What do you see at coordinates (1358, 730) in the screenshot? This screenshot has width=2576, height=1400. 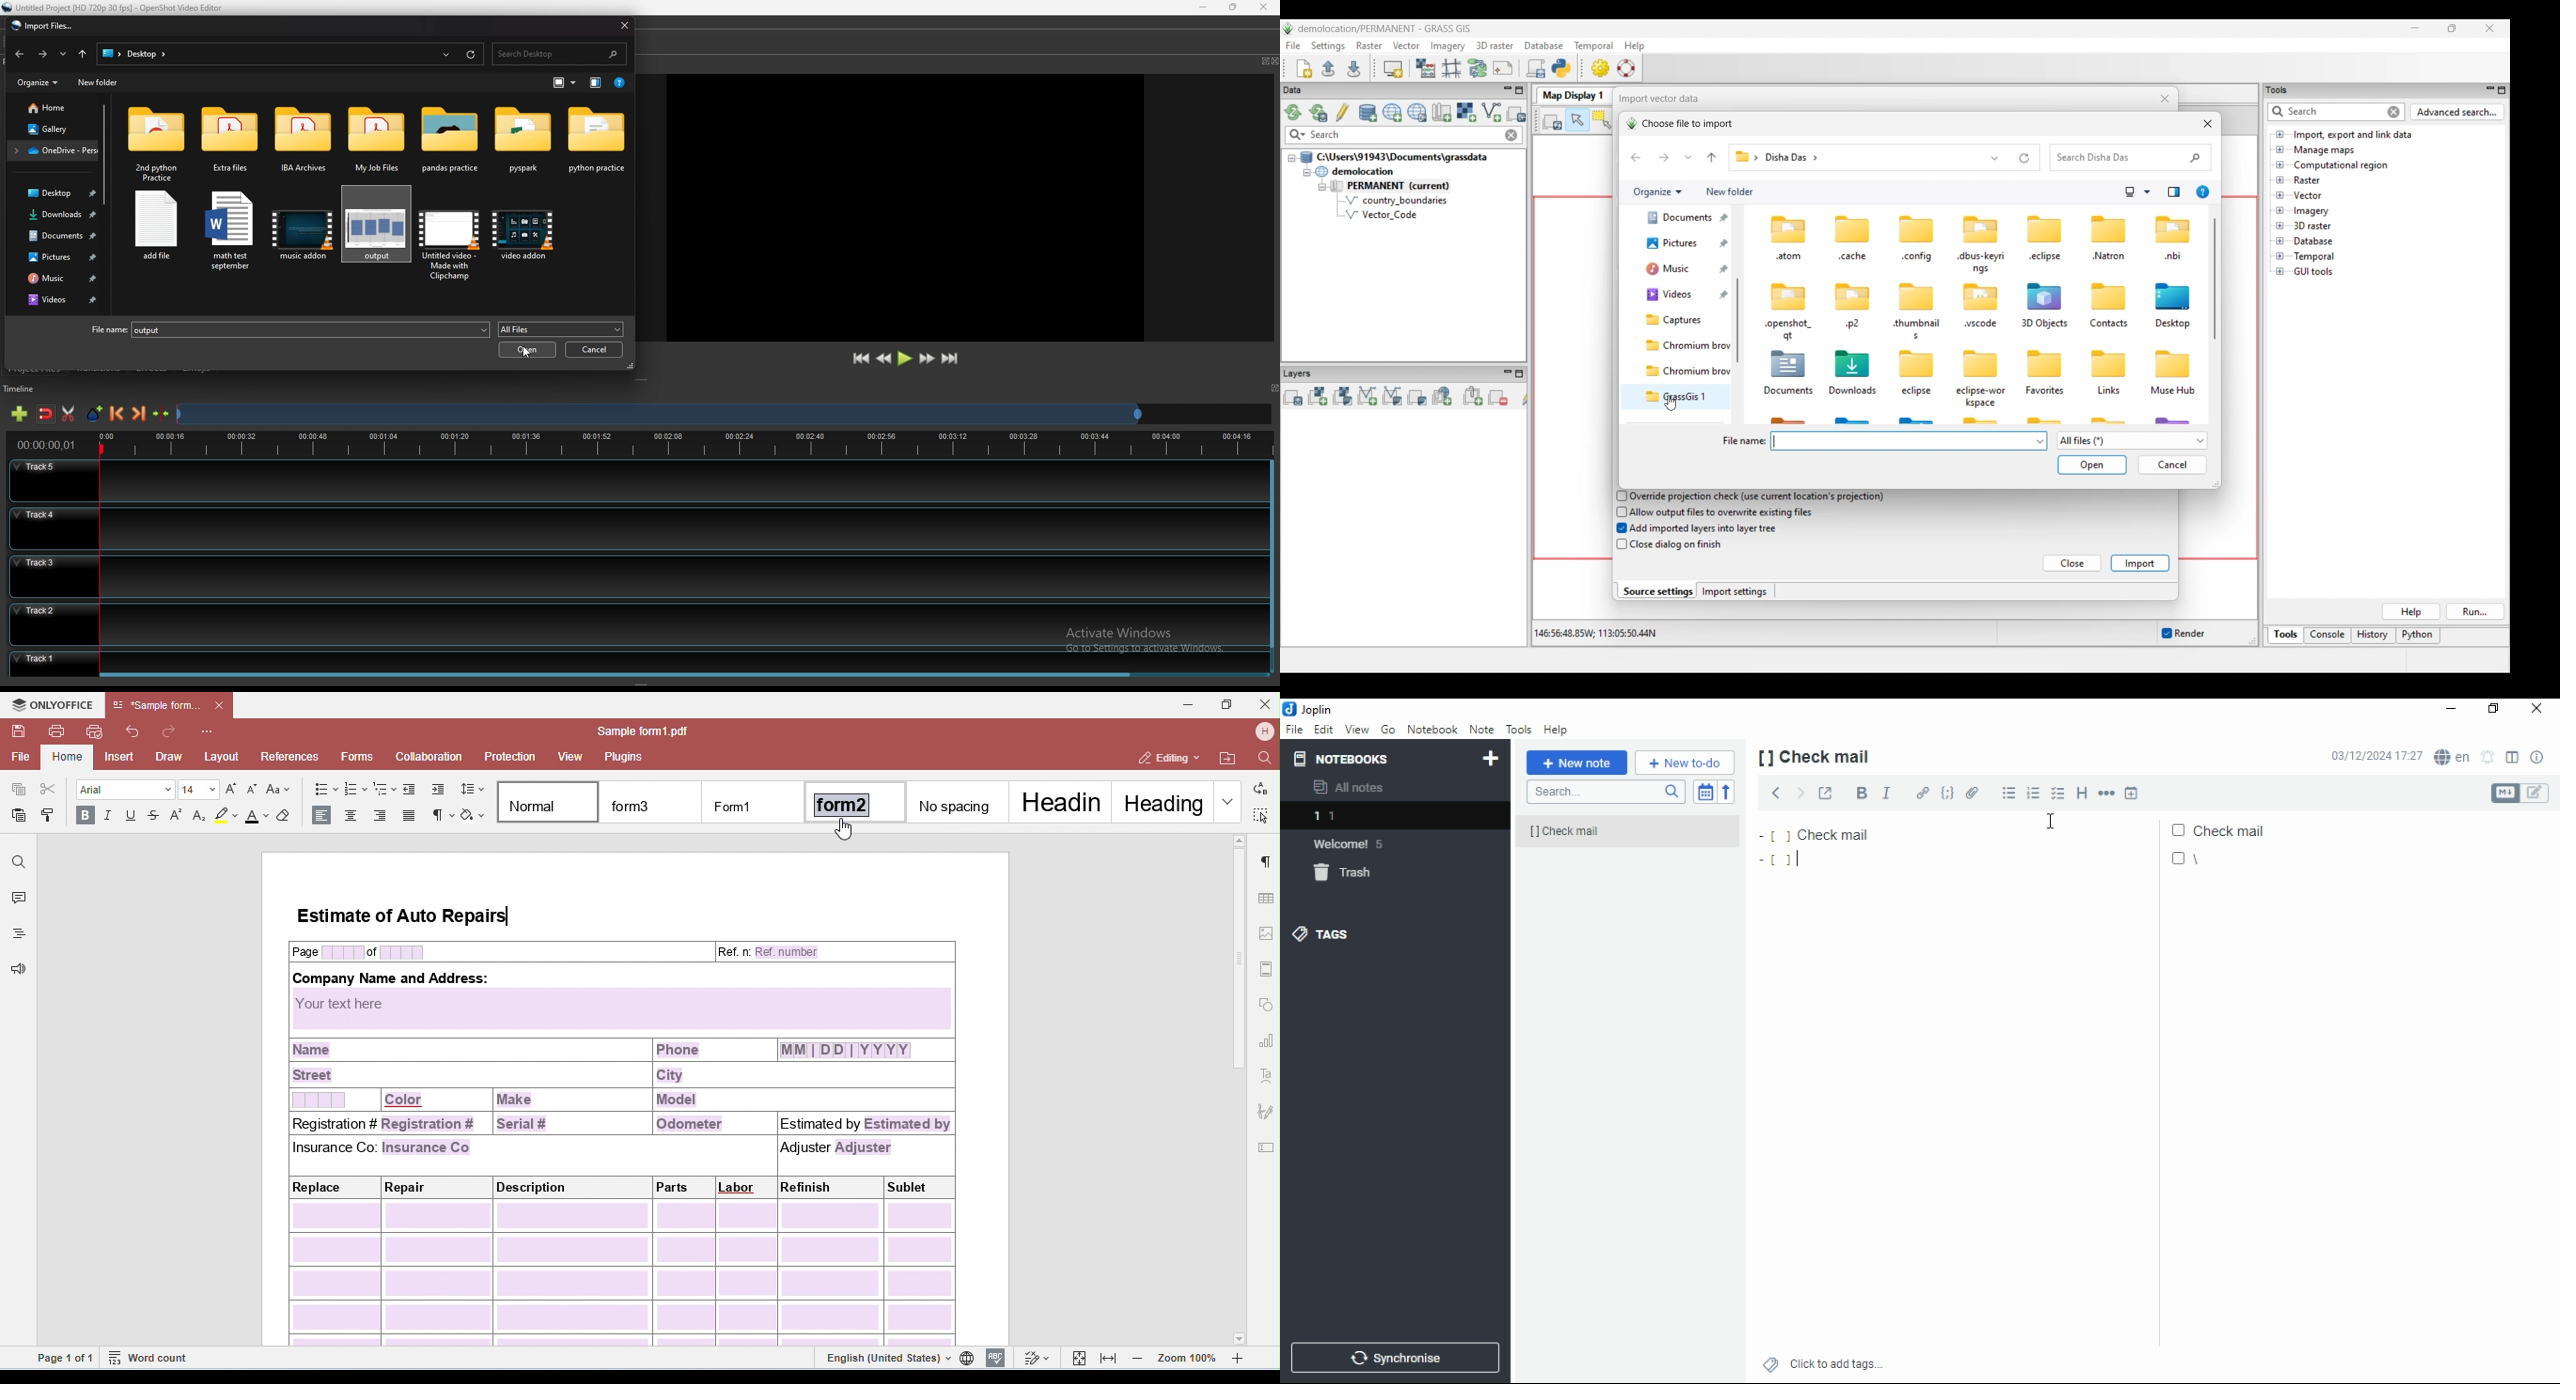 I see `view` at bounding box center [1358, 730].